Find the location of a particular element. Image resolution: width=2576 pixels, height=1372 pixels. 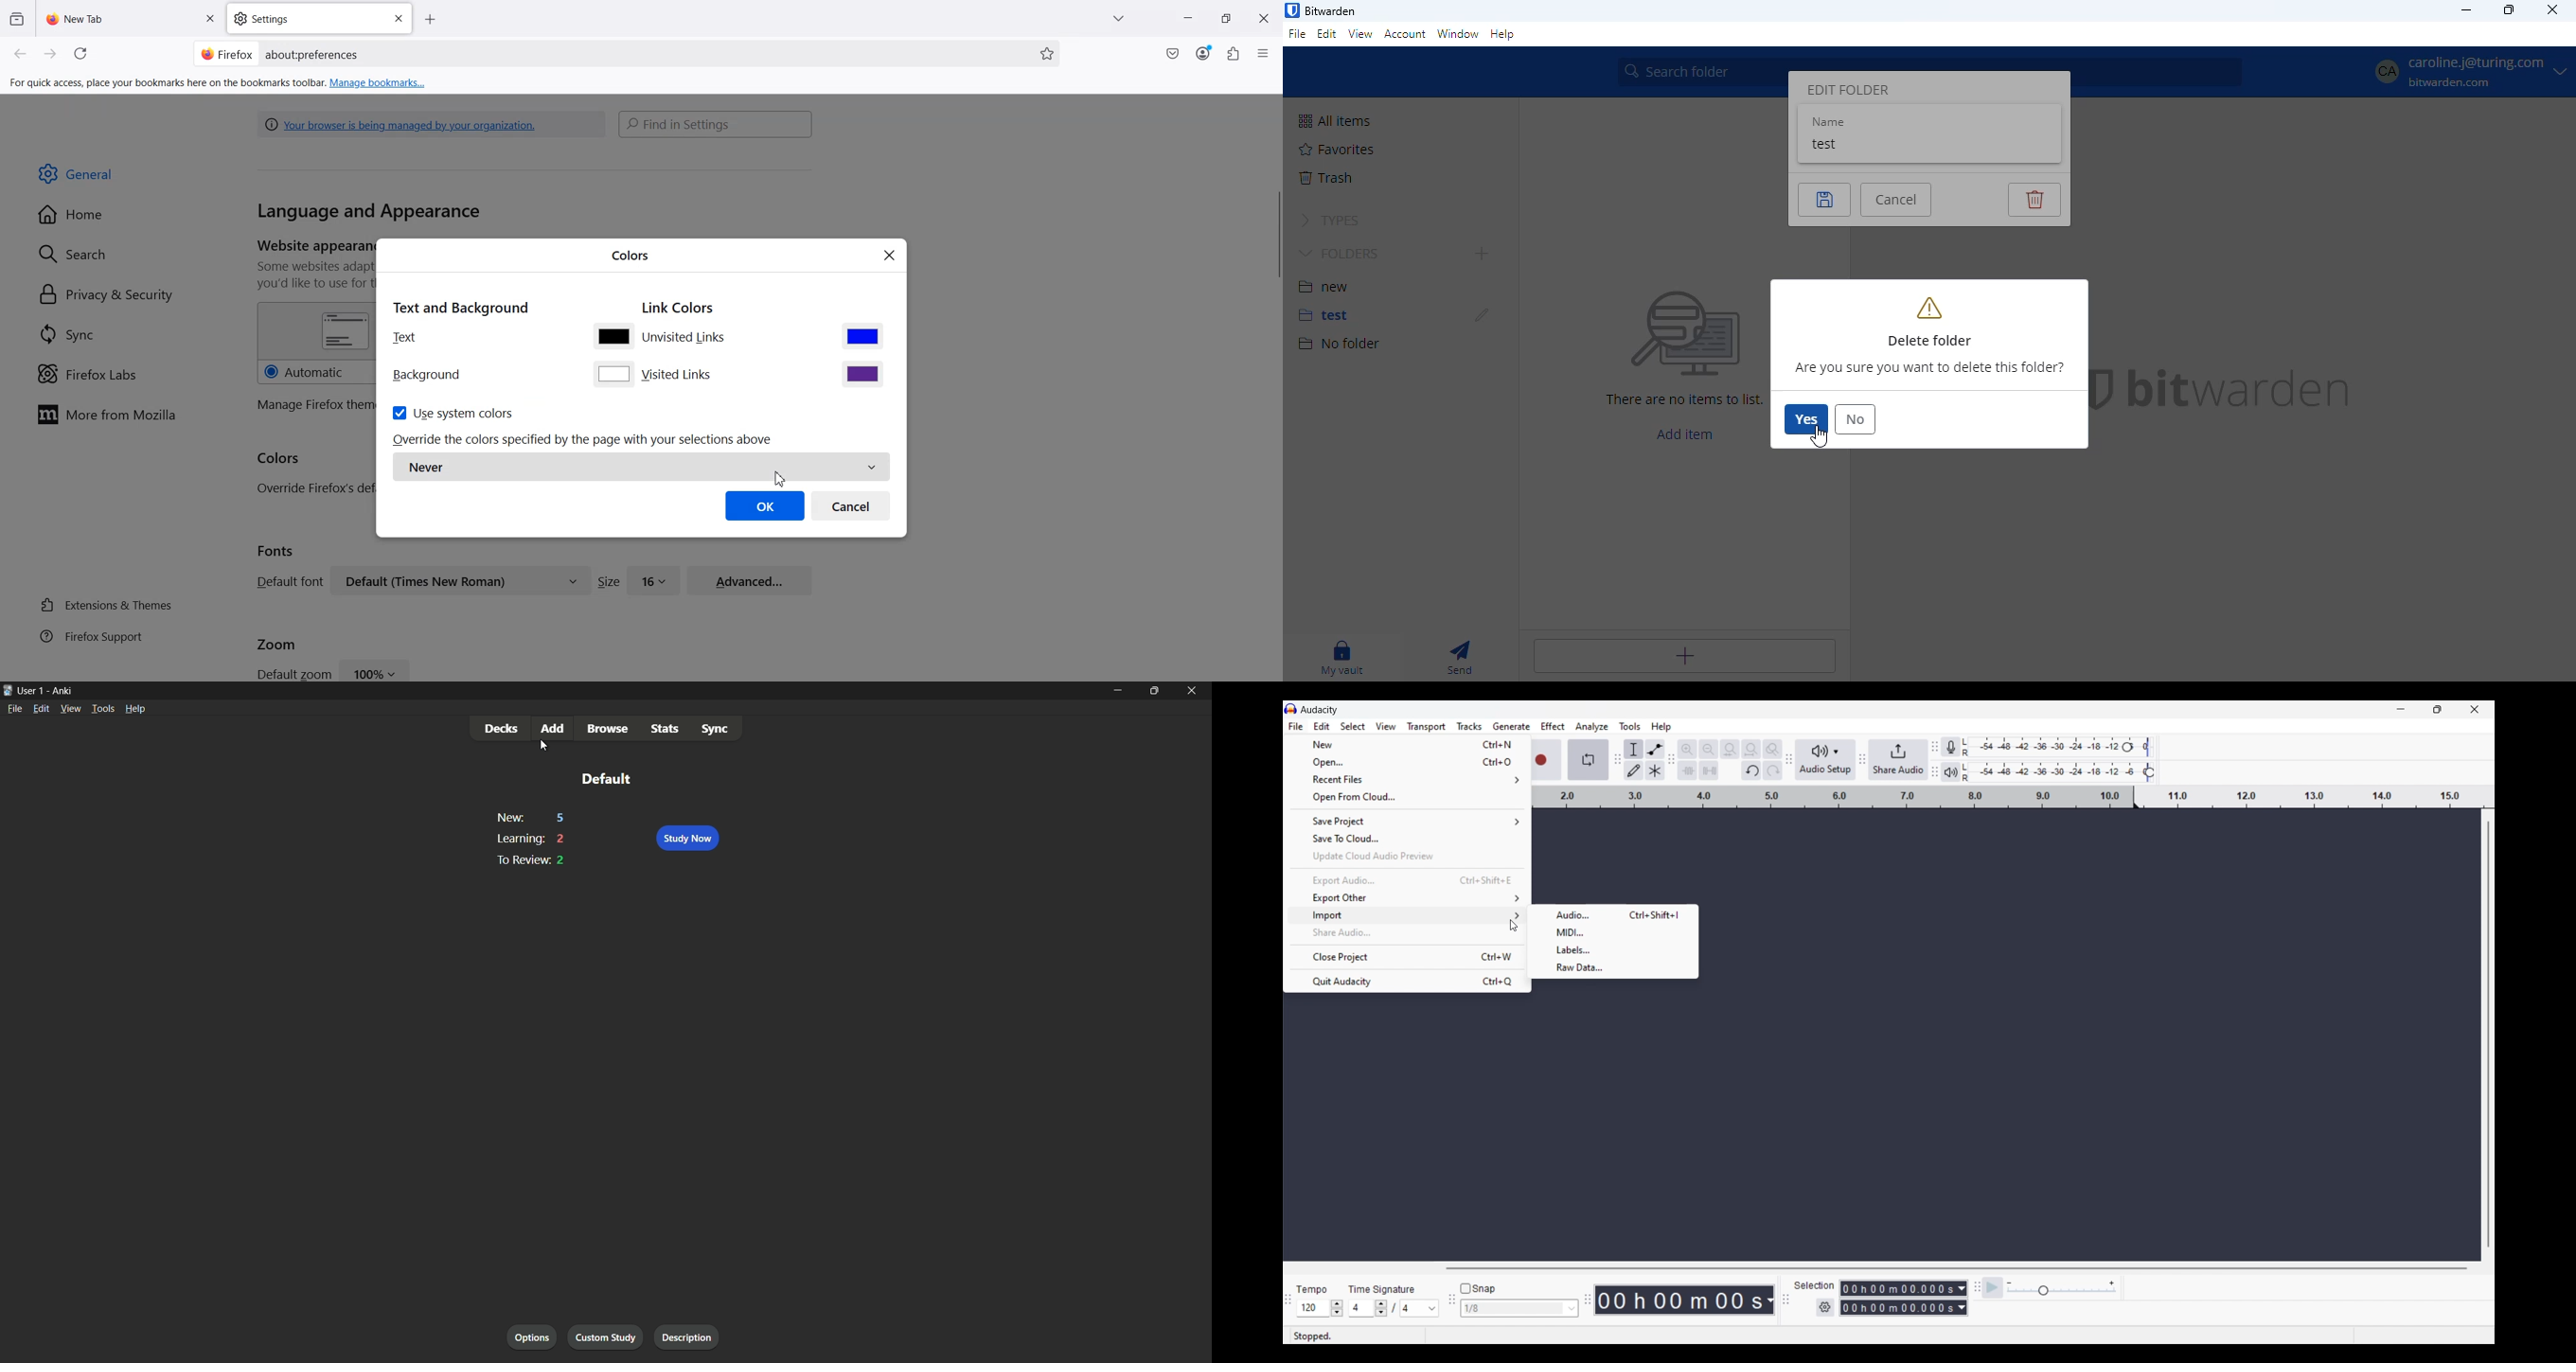

Vertical slide bar is located at coordinates (2489, 1035).